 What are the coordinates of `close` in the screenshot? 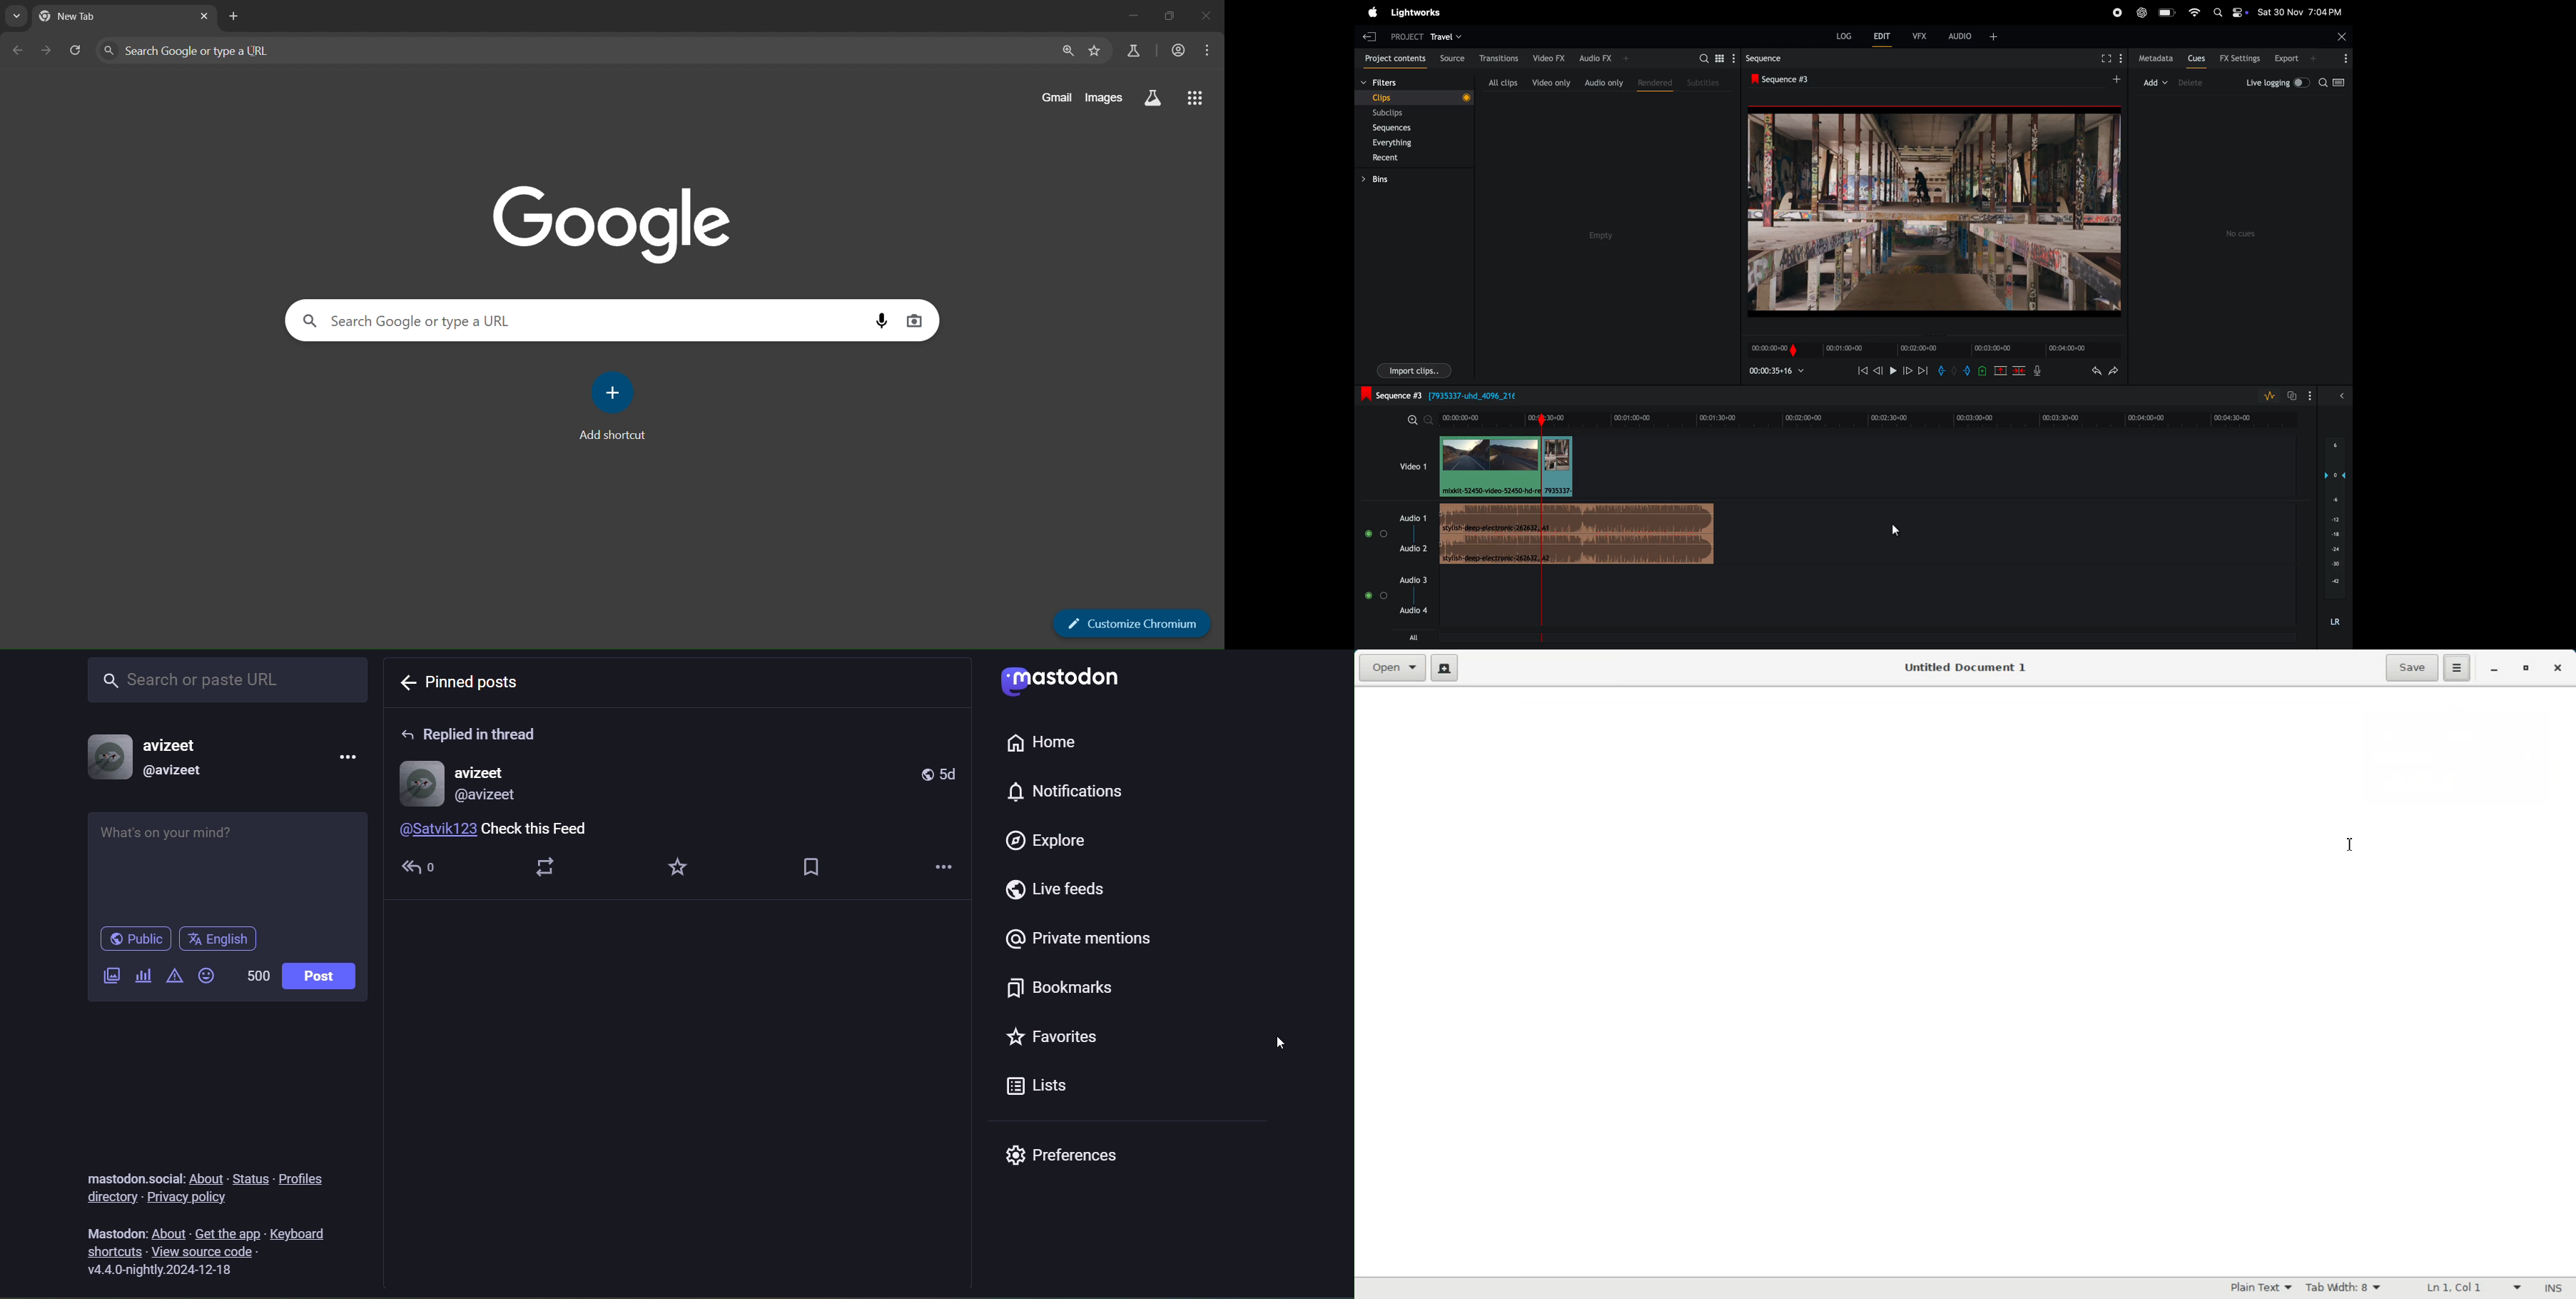 It's located at (1207, 18).